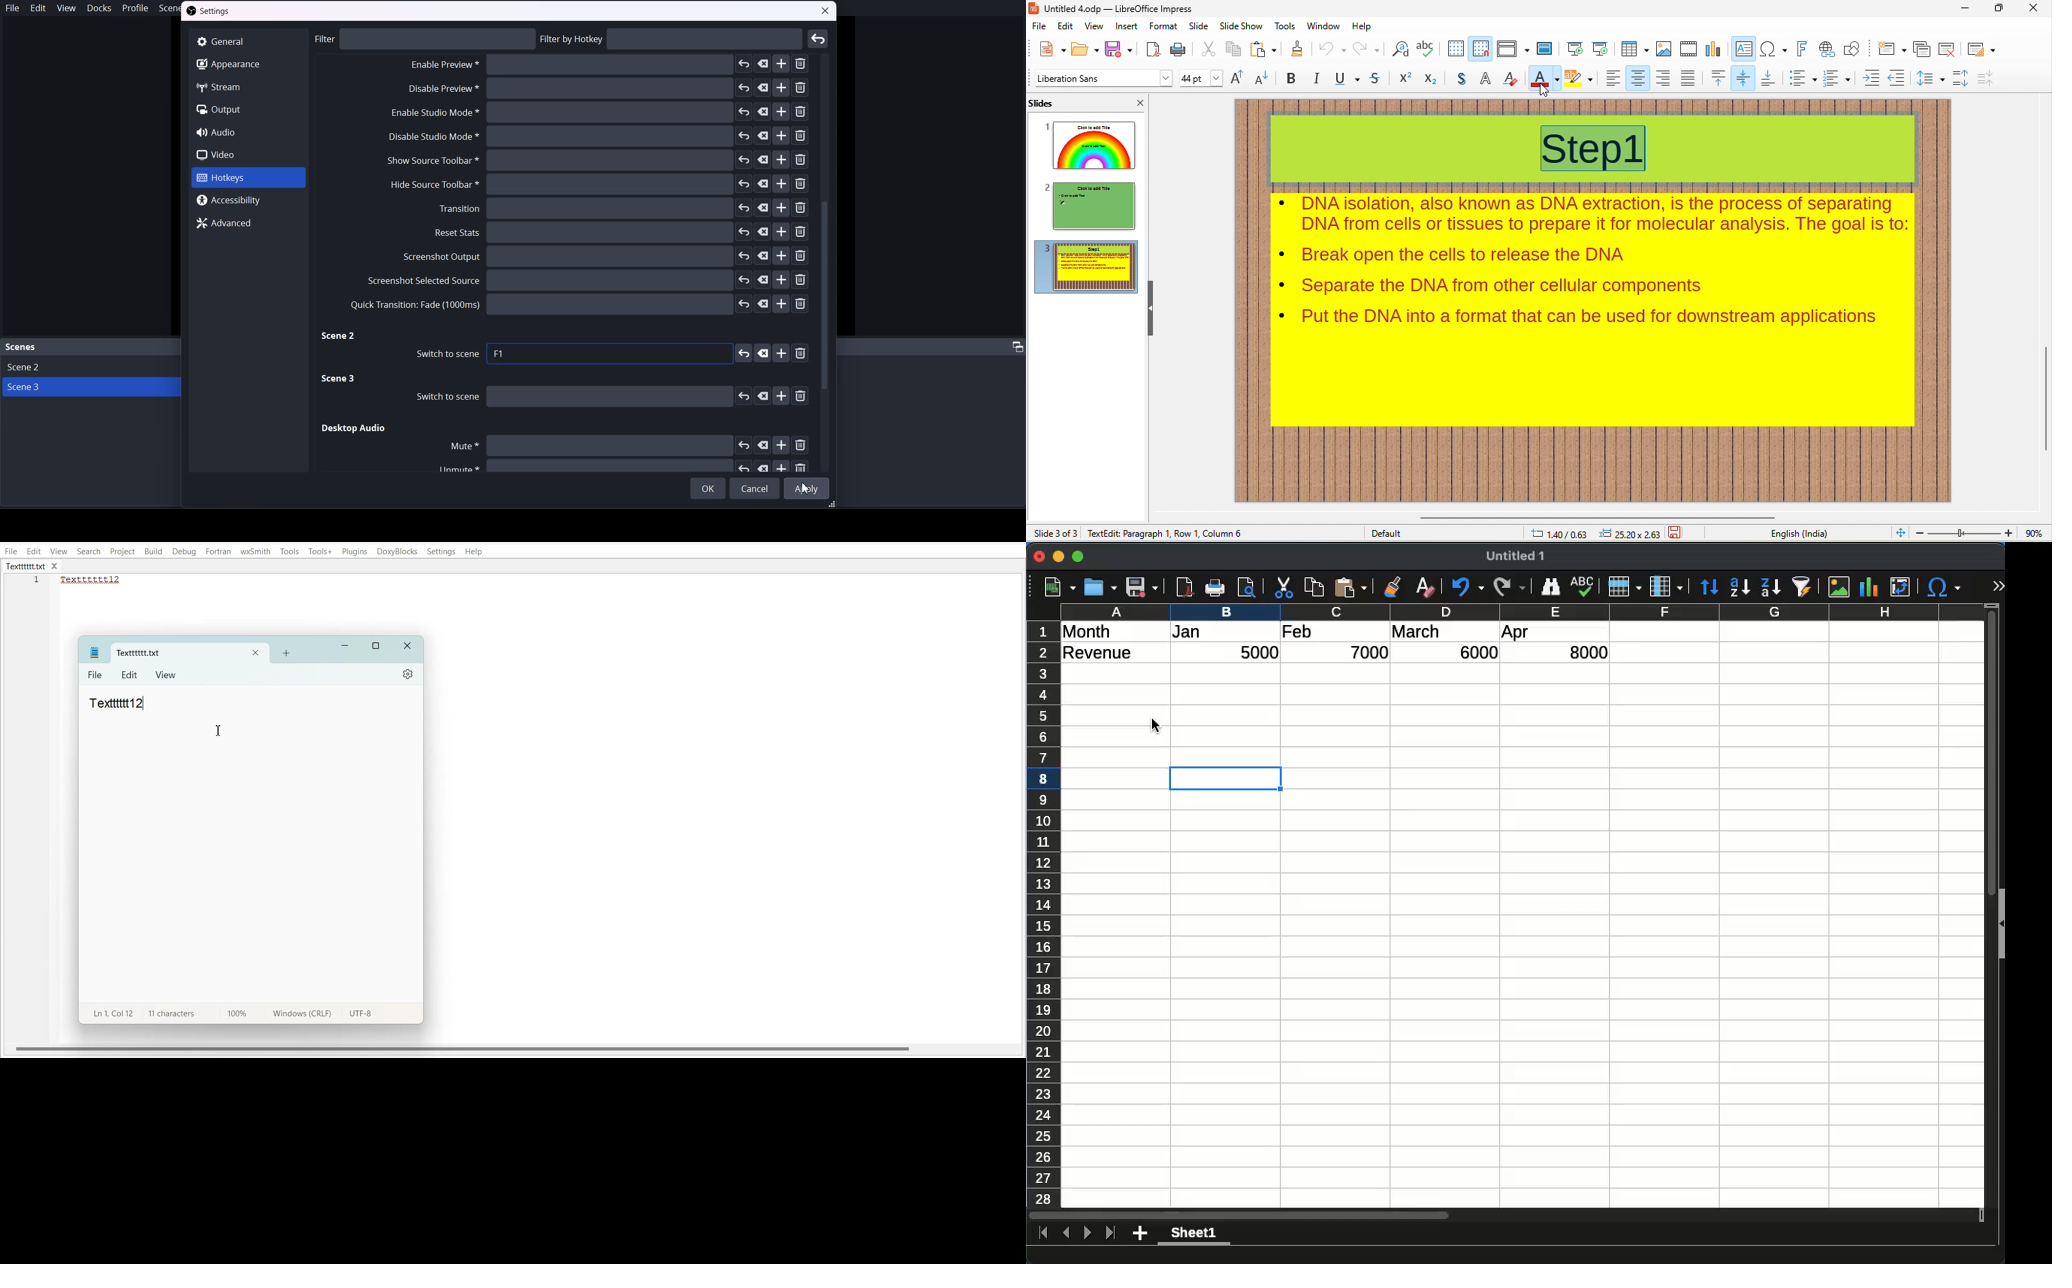 The image size is (2072, 1288). I want to click on Desktop audio, so click(354, 429).